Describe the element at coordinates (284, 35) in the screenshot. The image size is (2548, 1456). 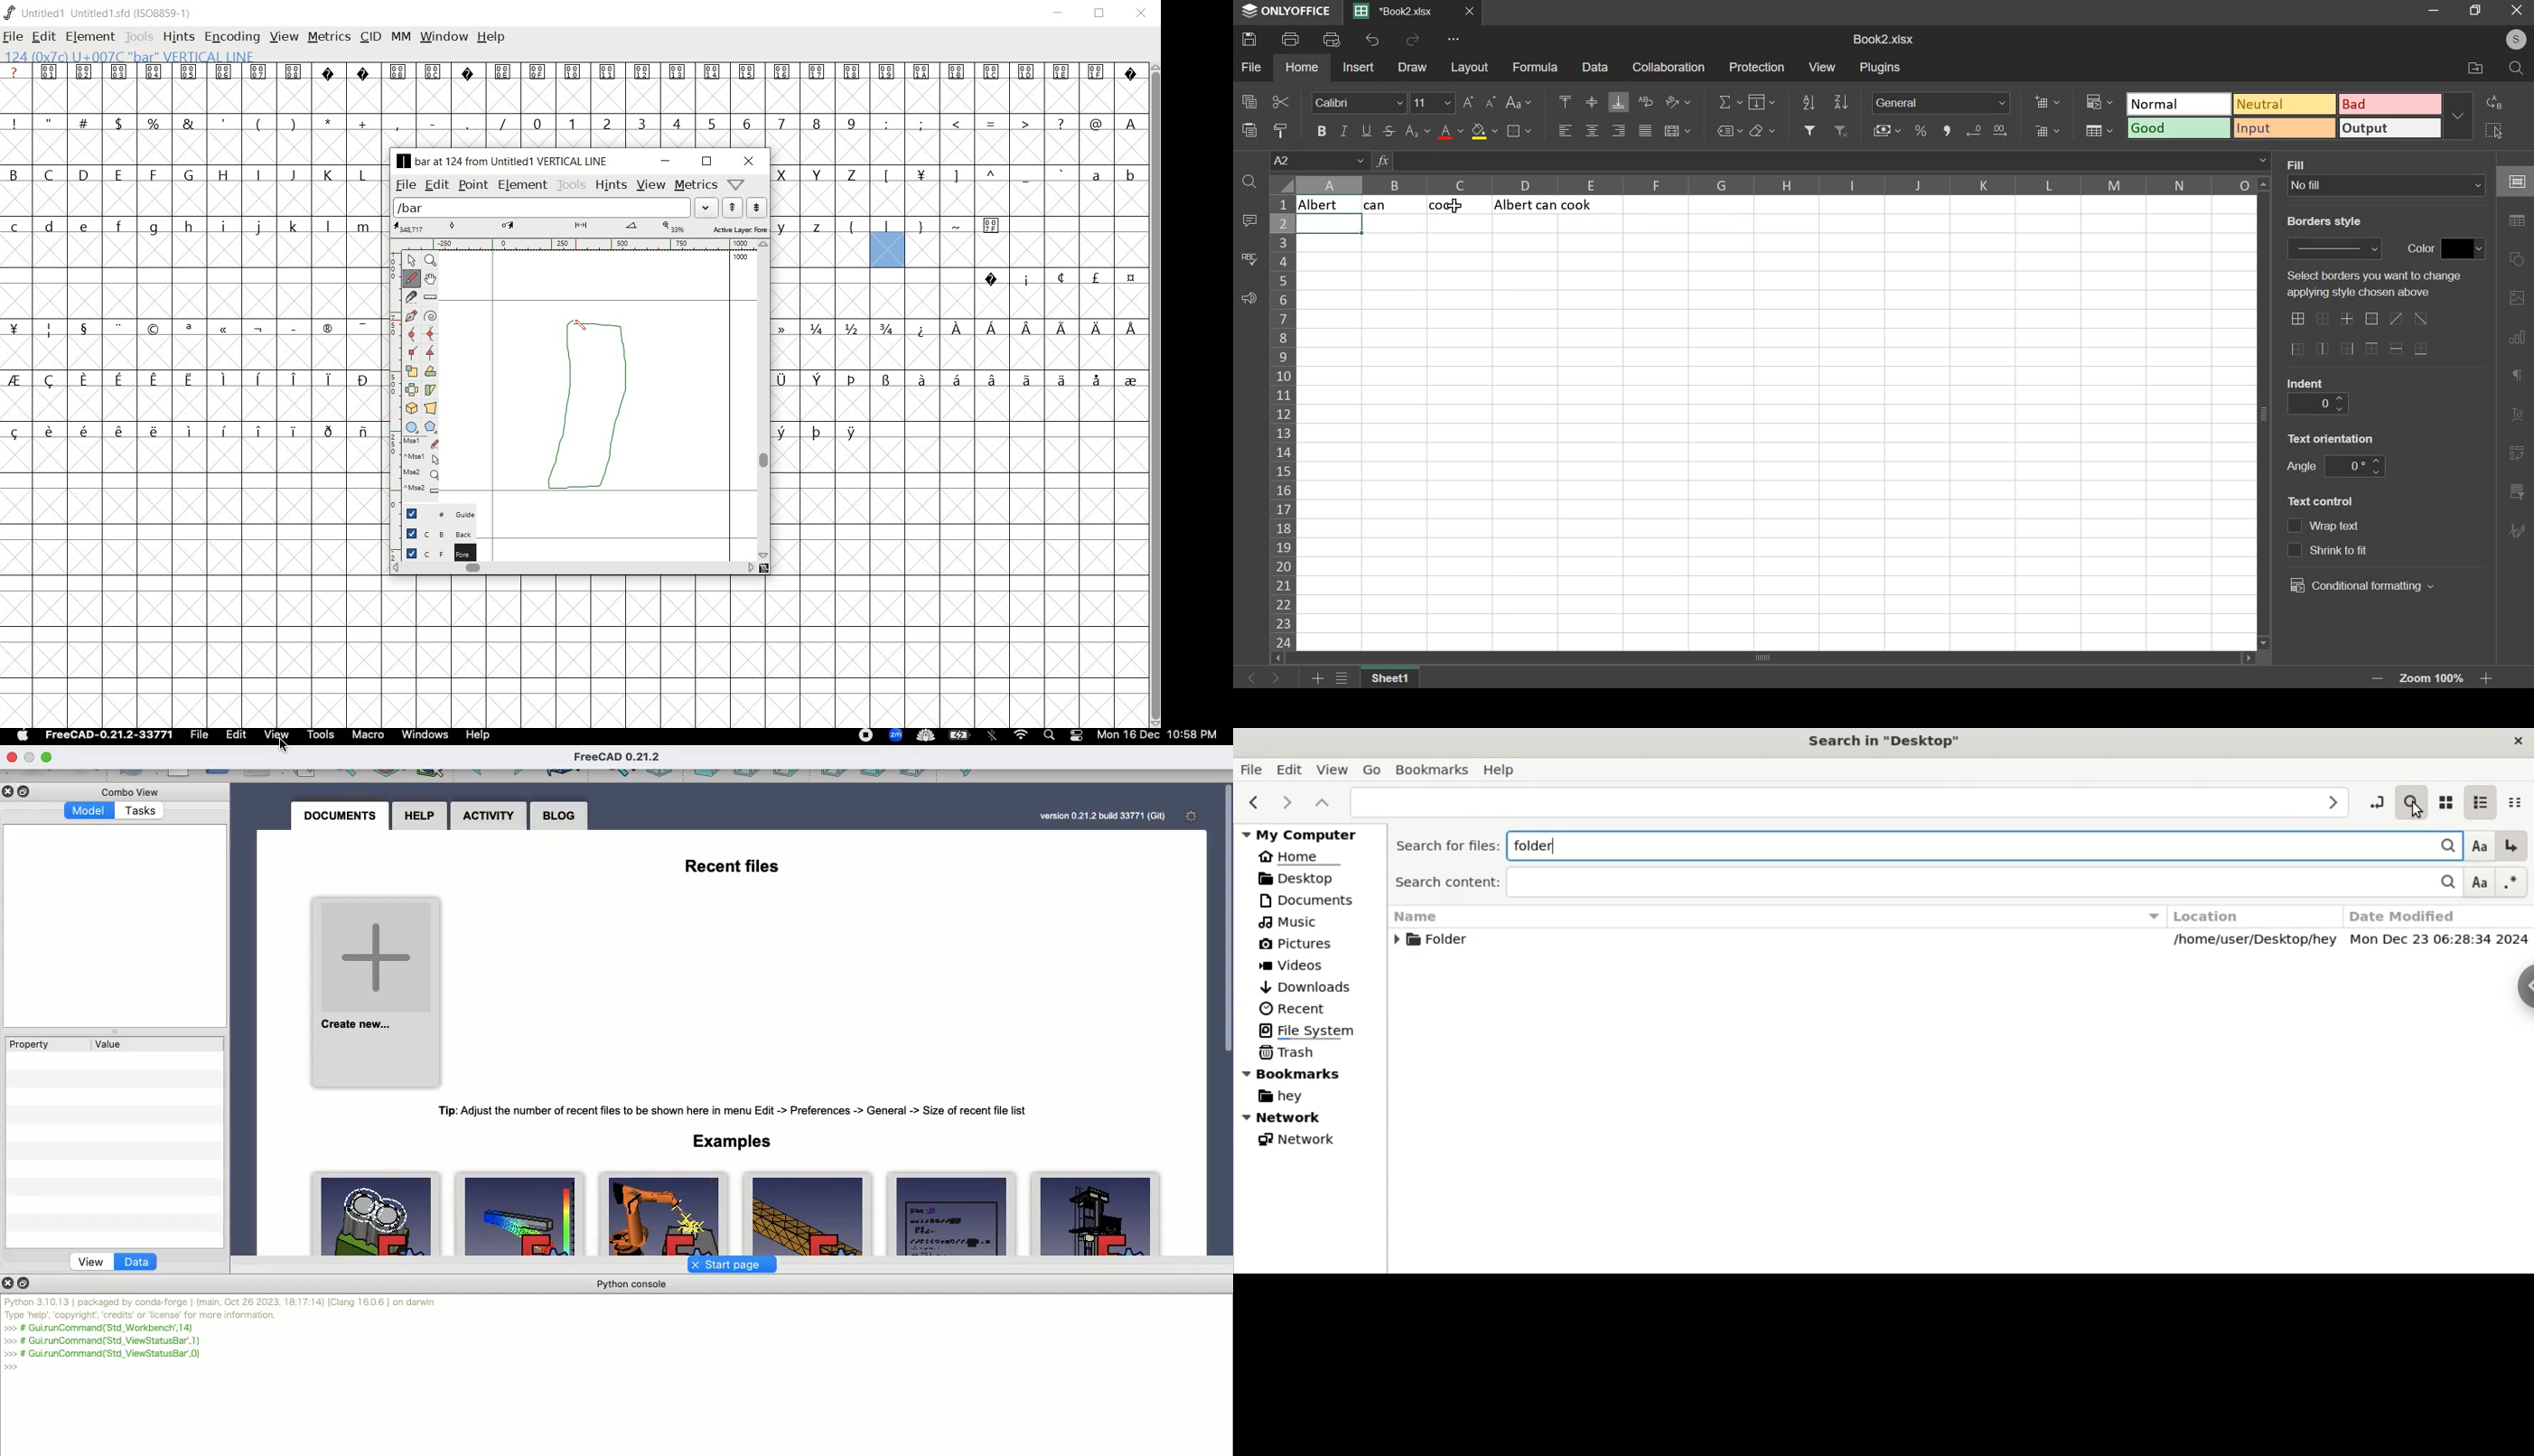
I see `view` at that location.